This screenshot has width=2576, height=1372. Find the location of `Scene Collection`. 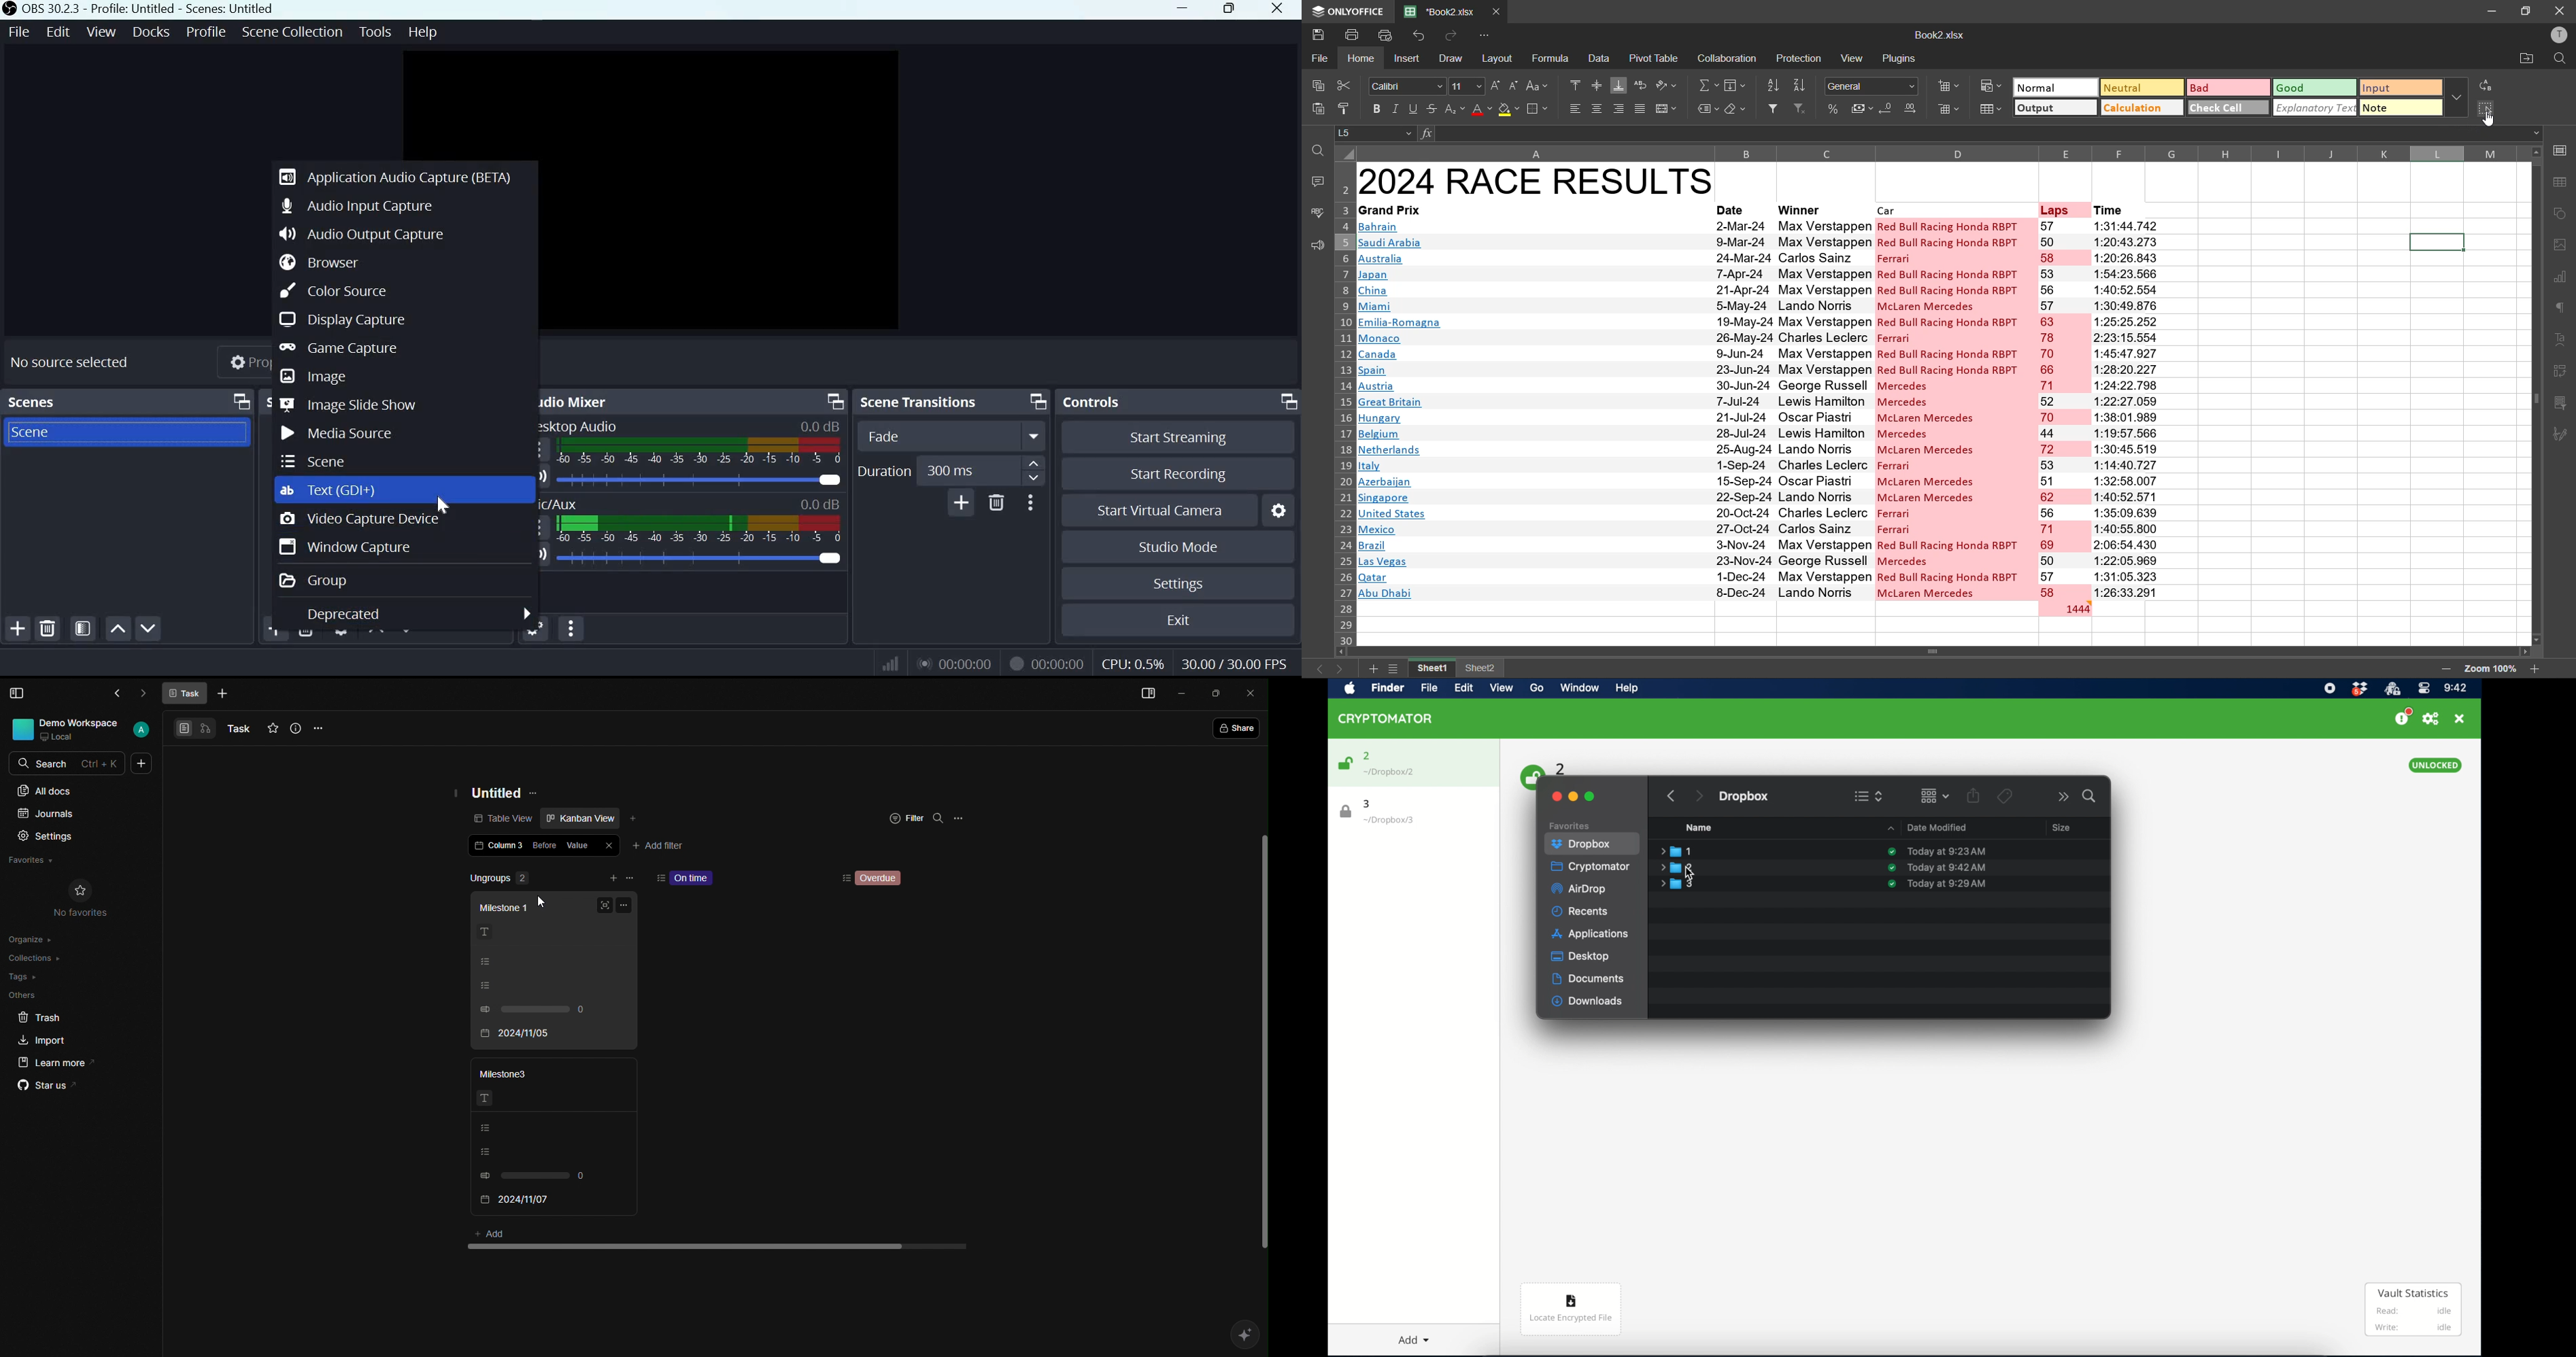

Scene Collection is located at coordinates (292, 32).